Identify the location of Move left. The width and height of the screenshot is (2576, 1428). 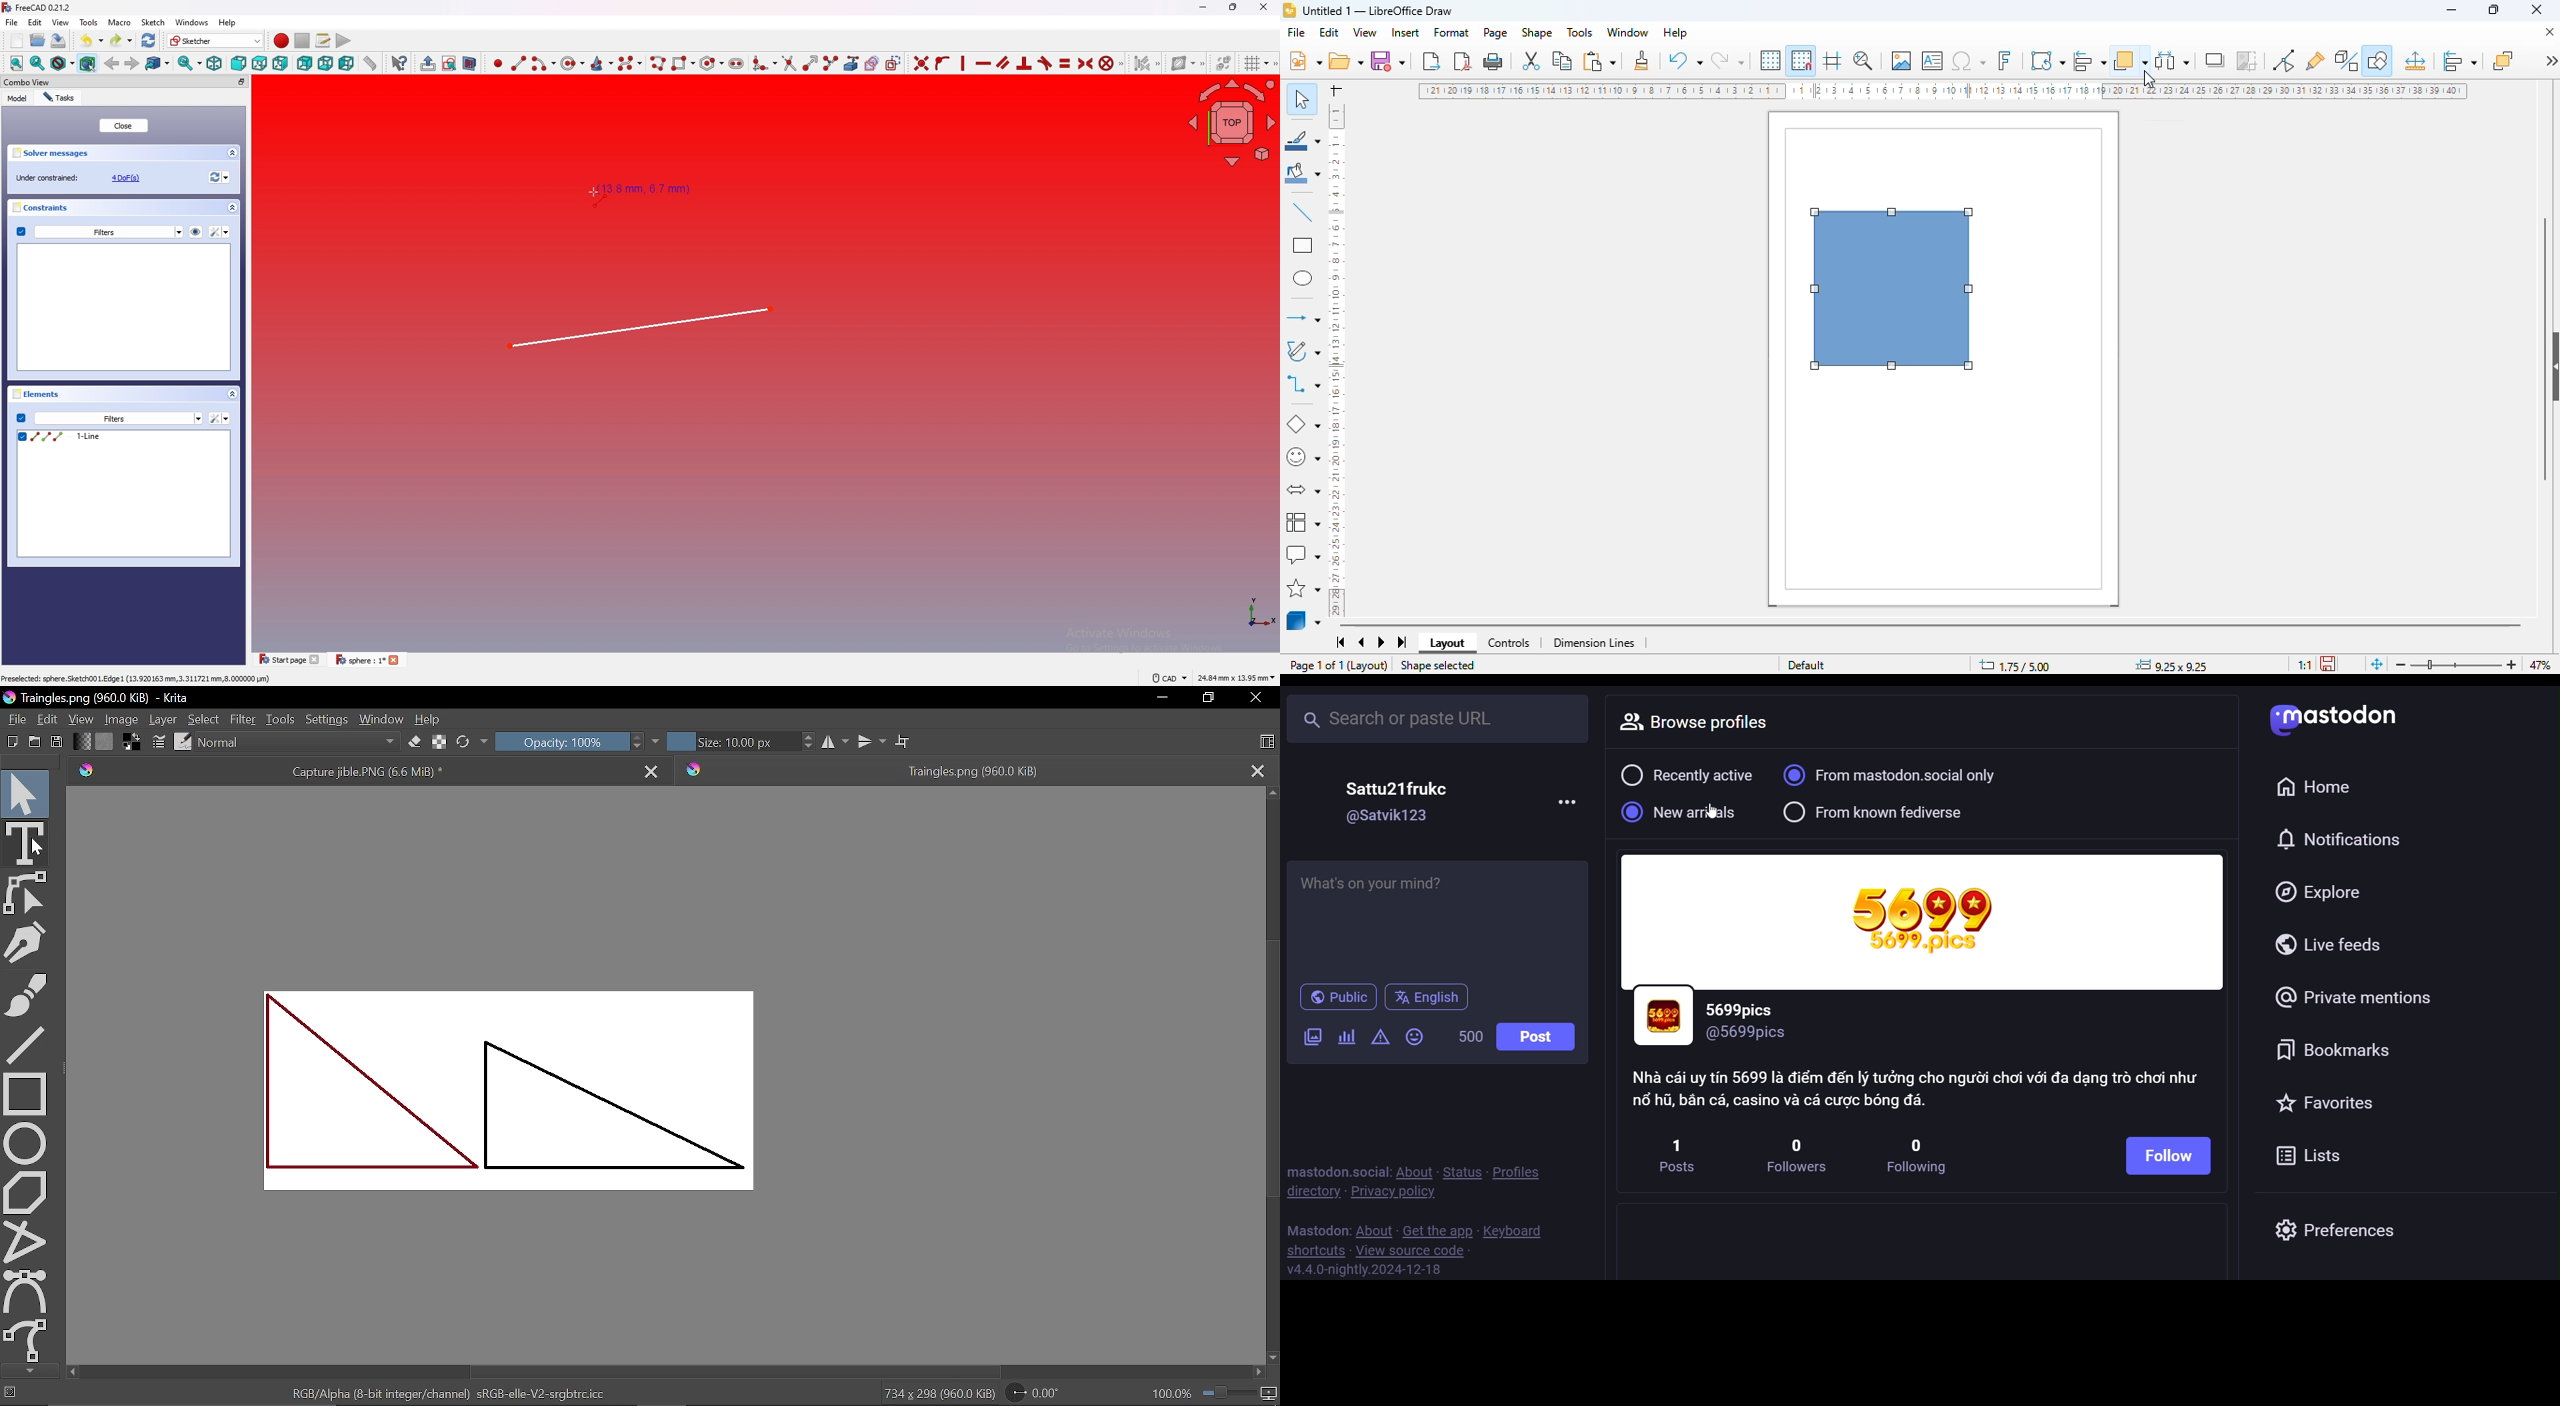
(72, 1372).